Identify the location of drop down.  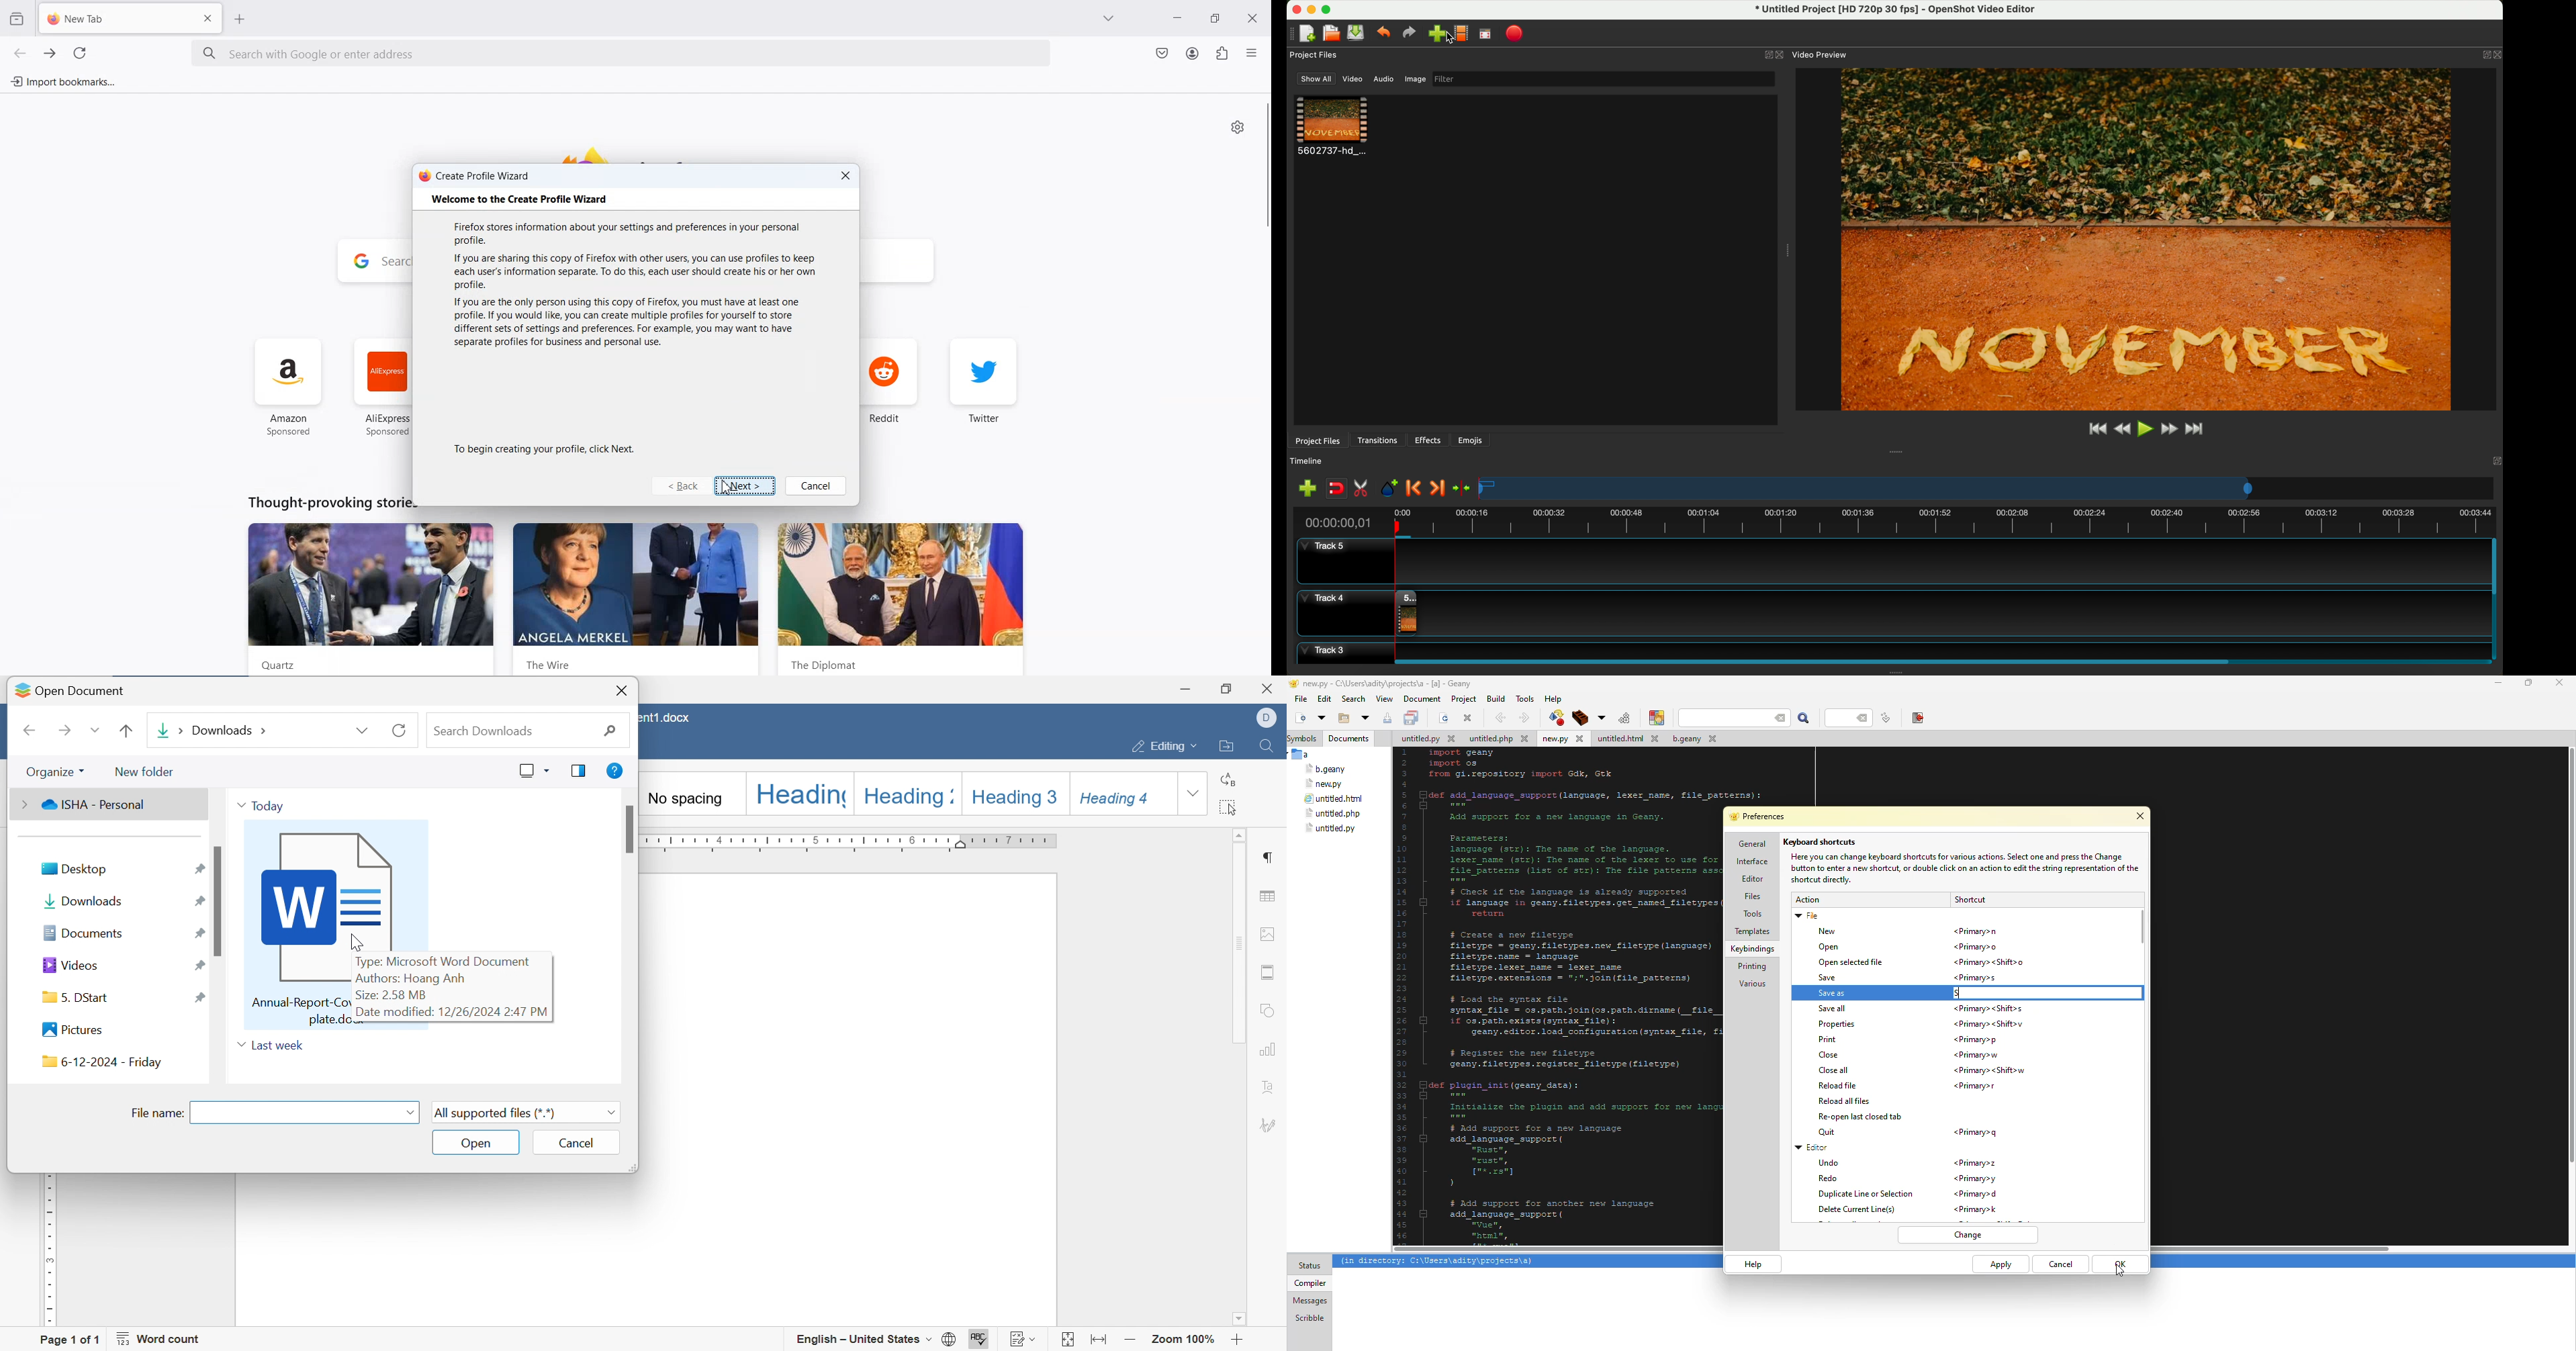
(92, 731).